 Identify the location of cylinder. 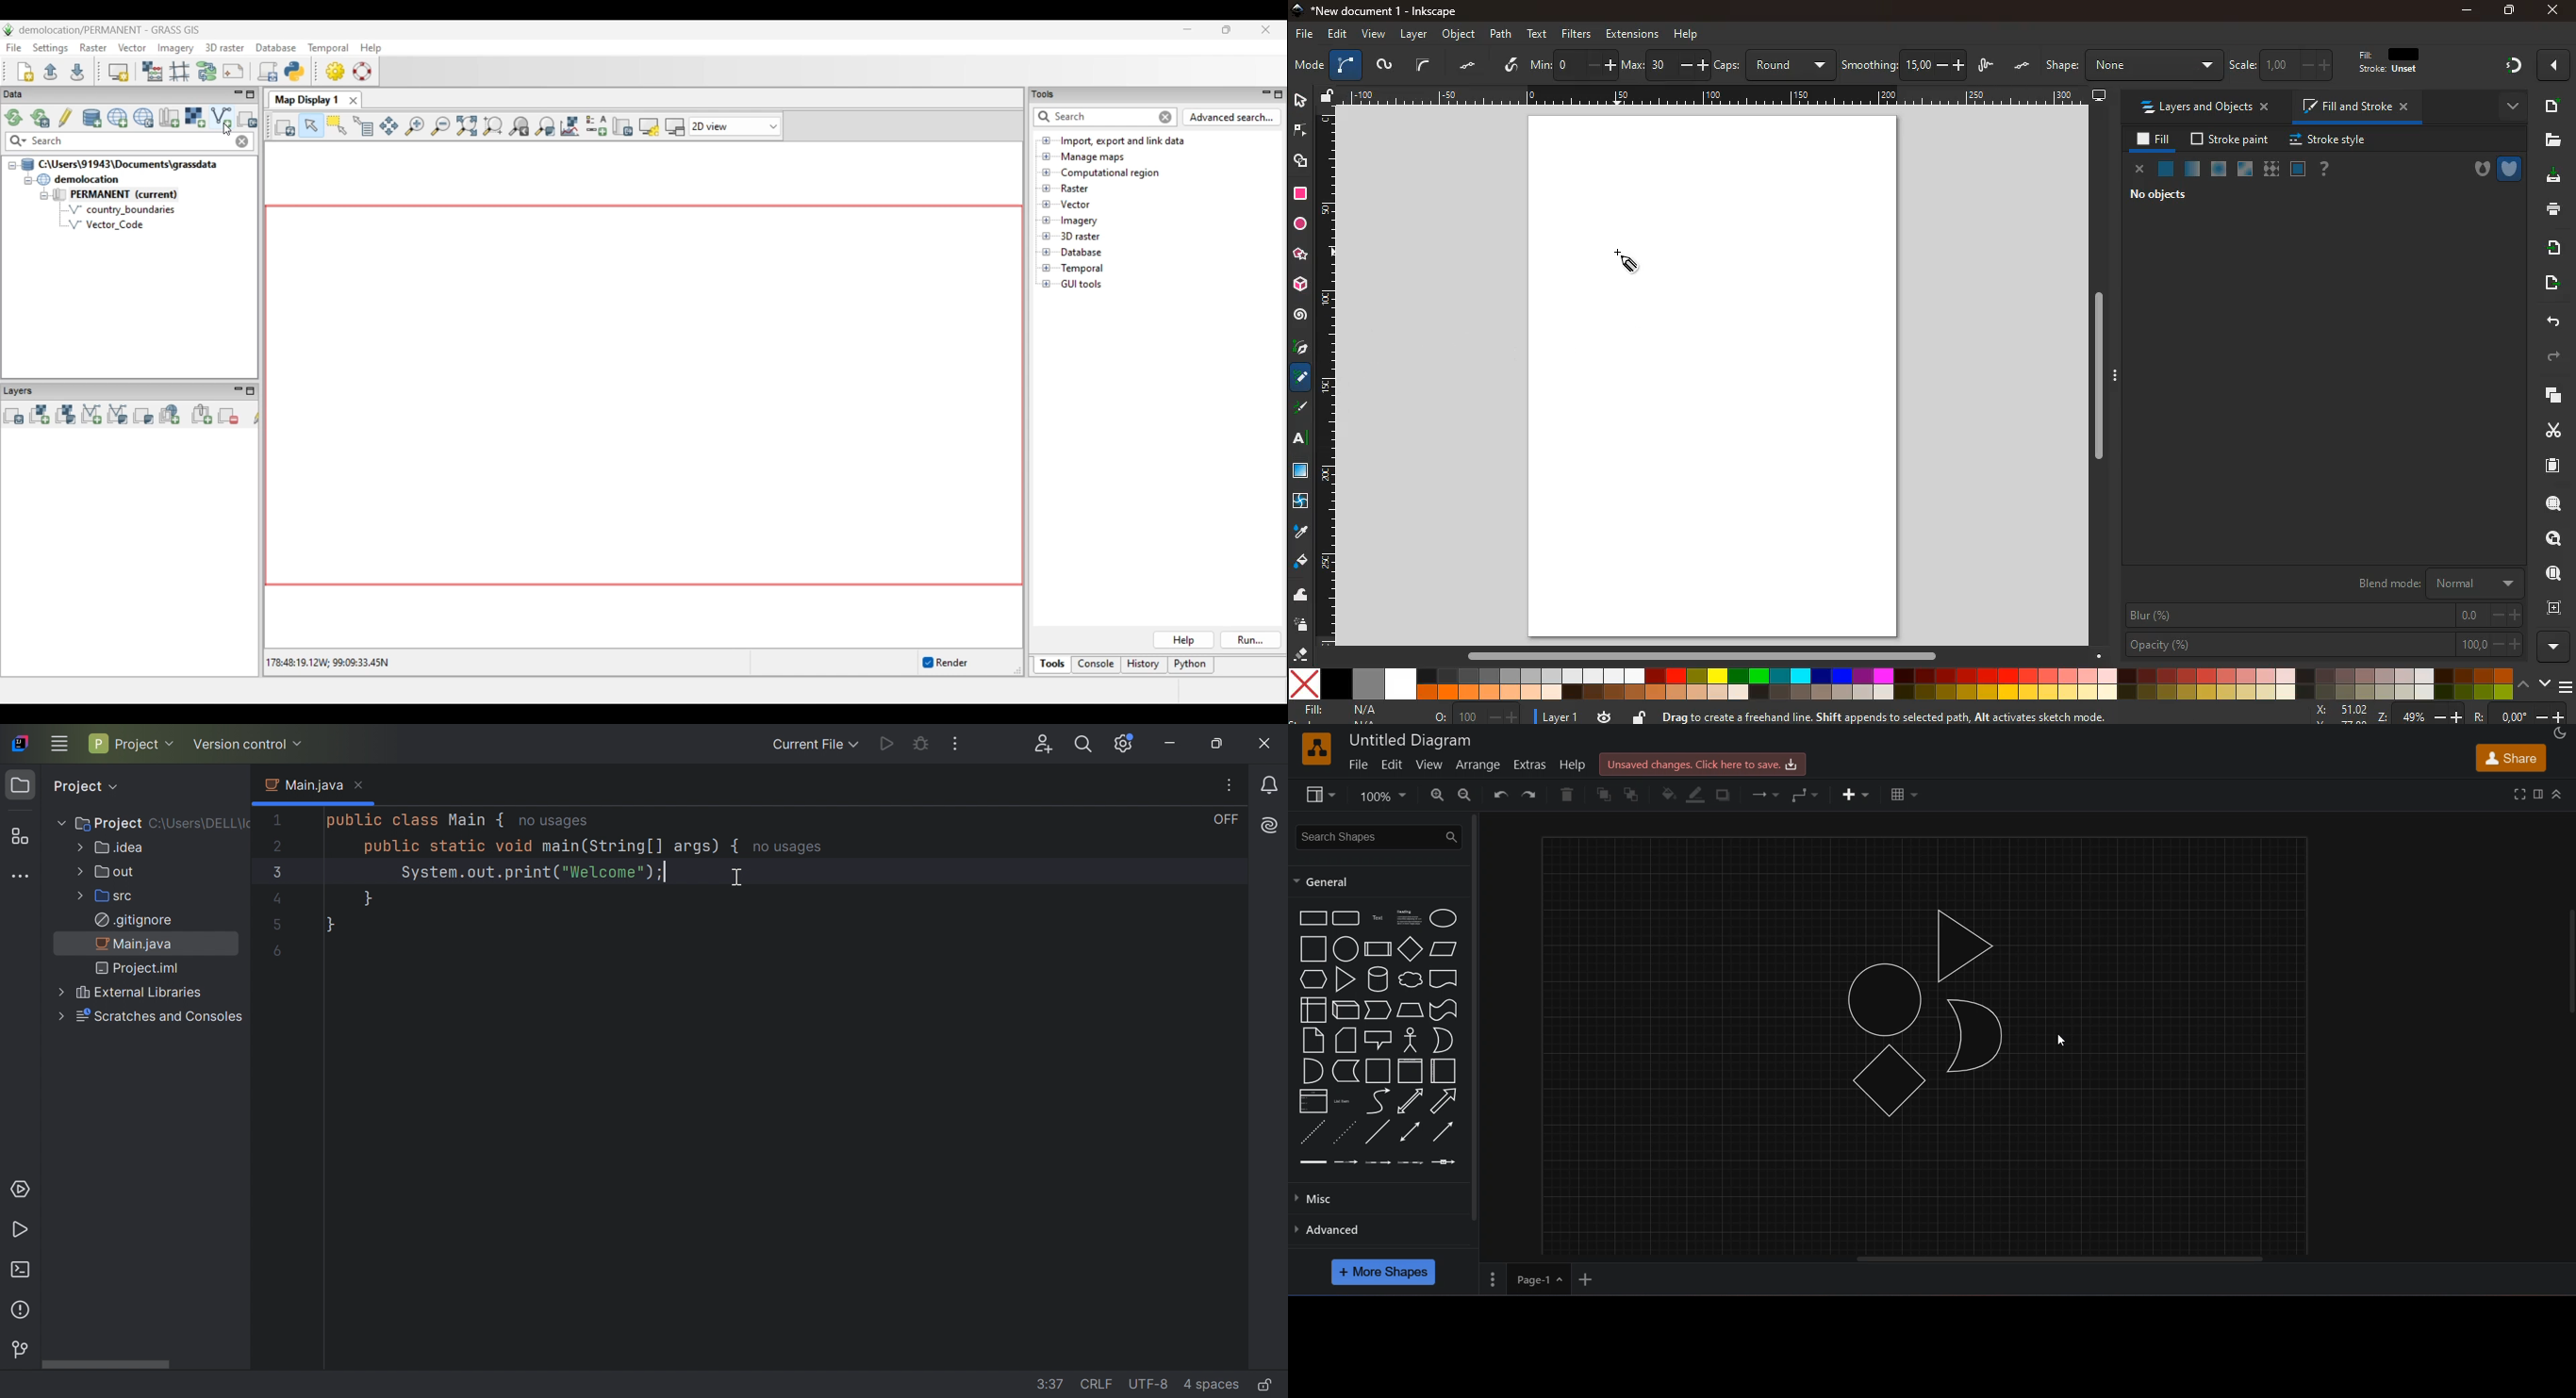
(1379, 980).